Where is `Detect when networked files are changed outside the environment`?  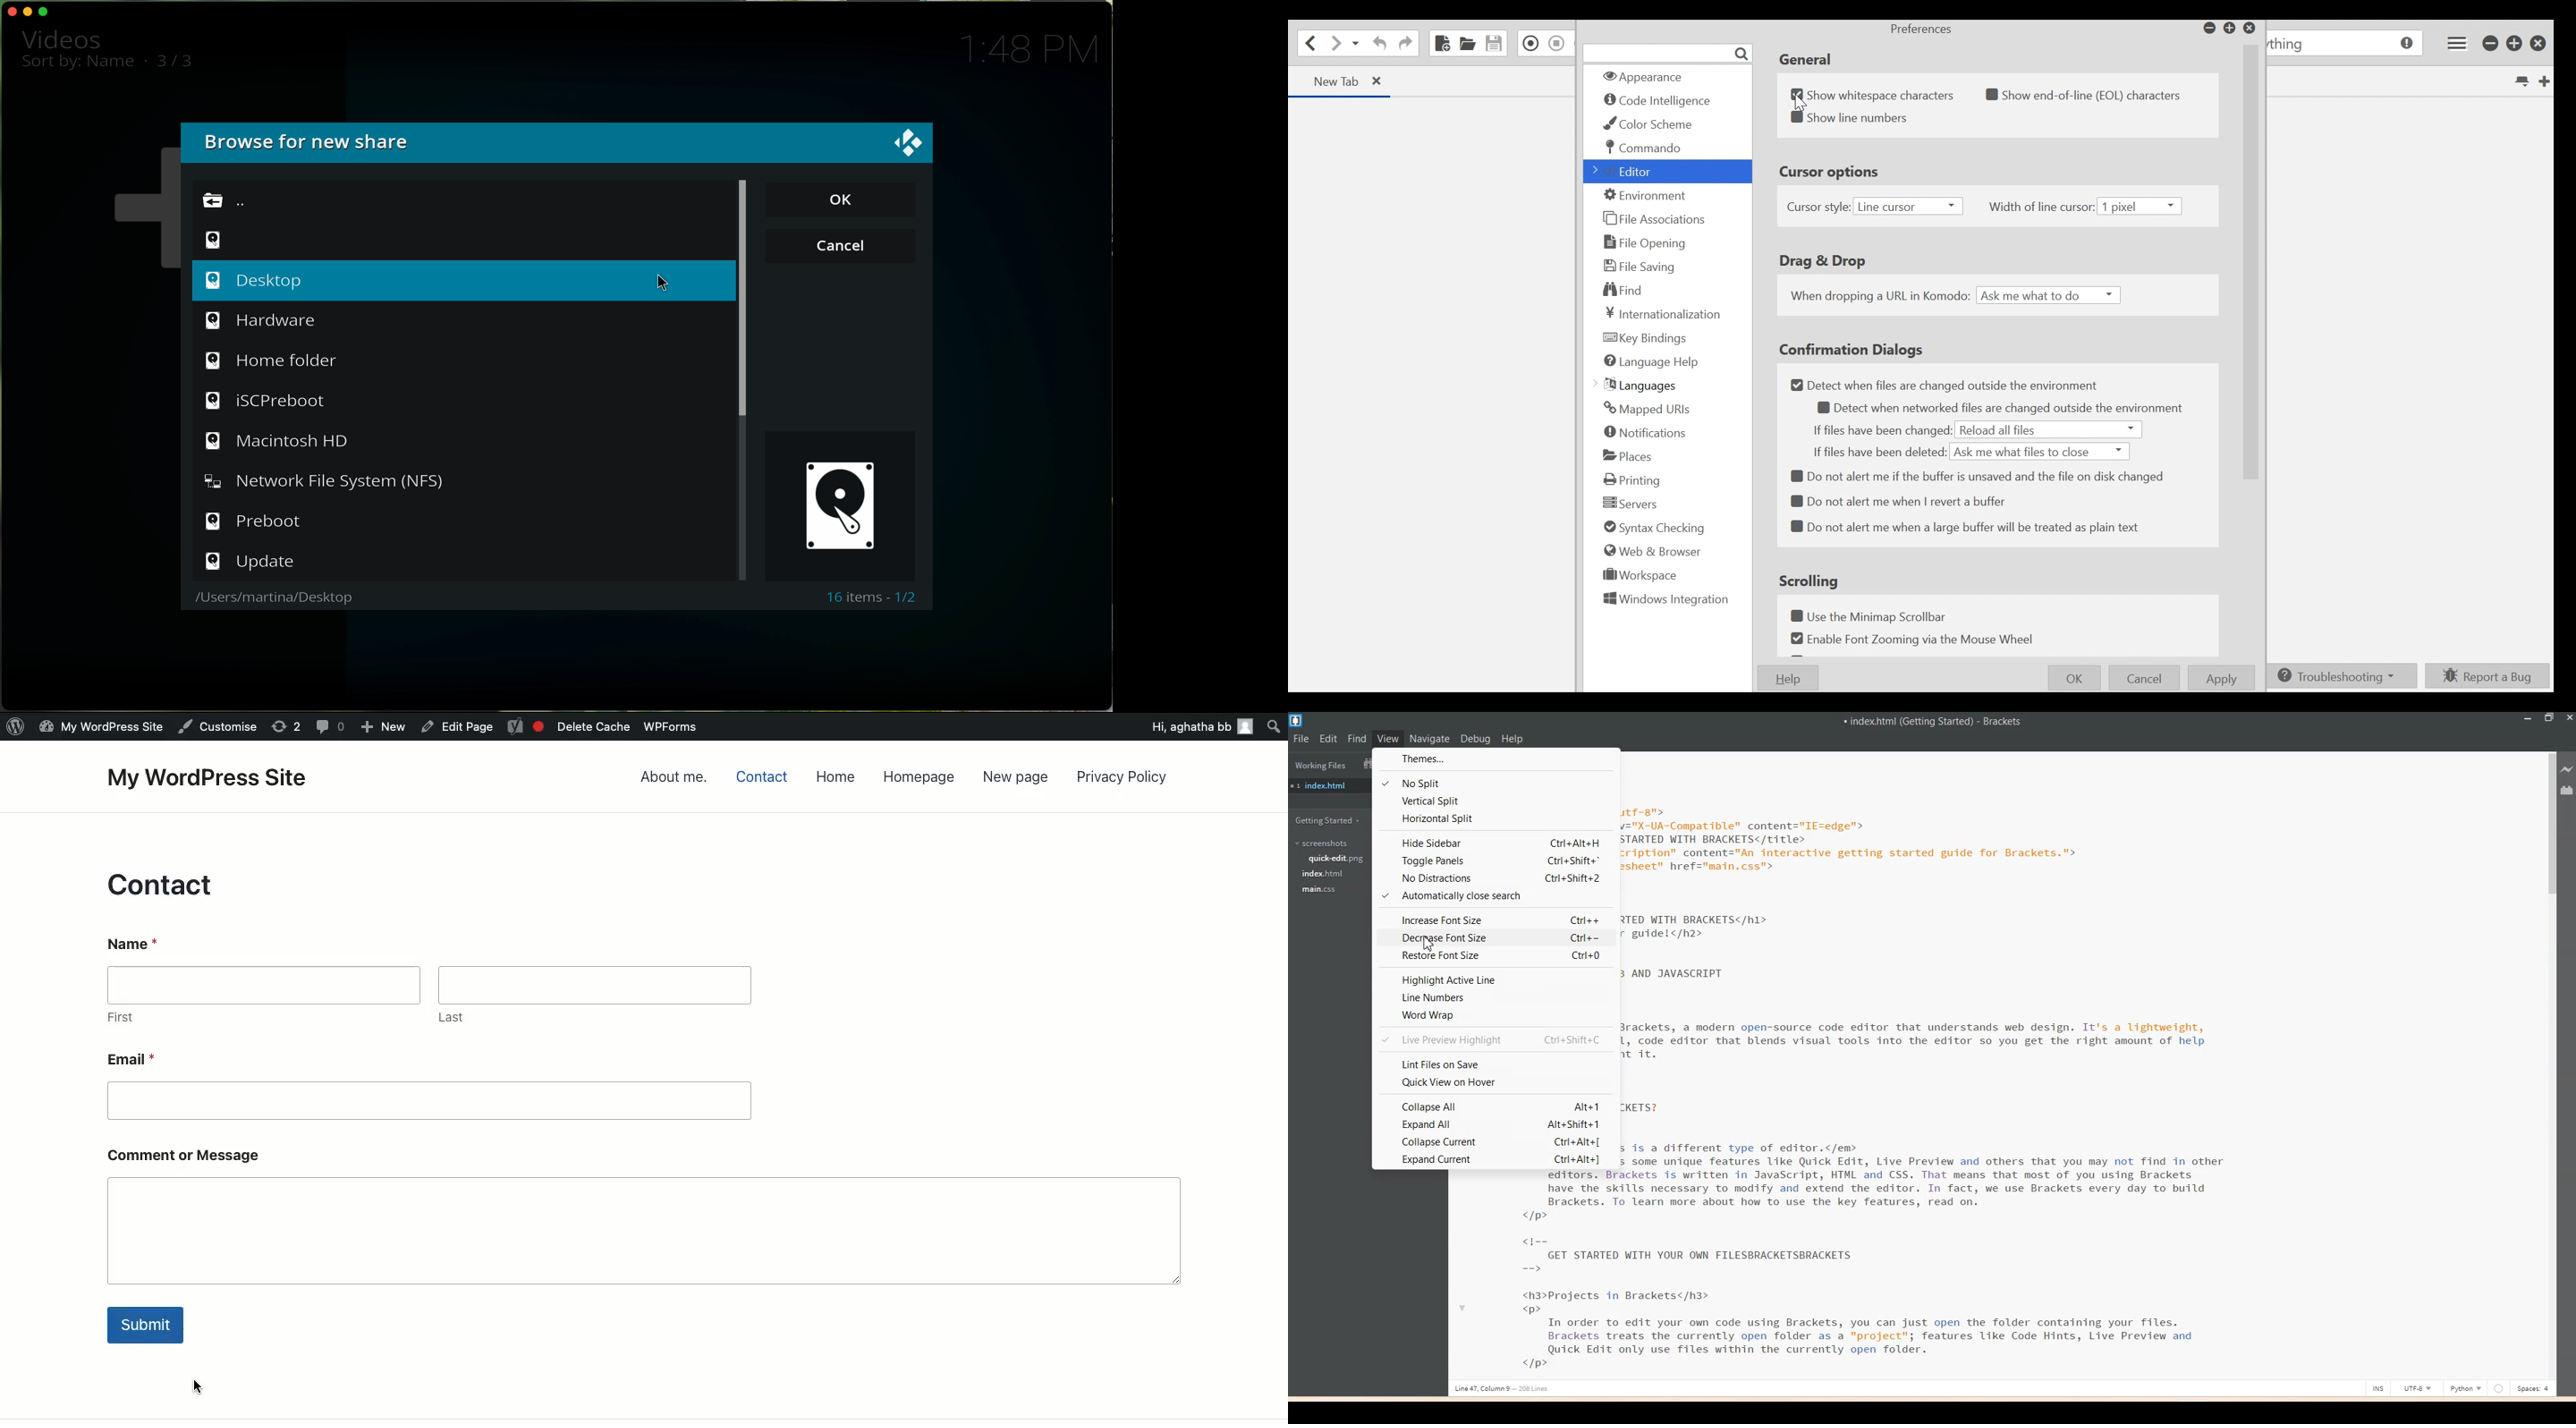
Detect when networked files are changed outside the environment is located at coordinates (2005, 407).